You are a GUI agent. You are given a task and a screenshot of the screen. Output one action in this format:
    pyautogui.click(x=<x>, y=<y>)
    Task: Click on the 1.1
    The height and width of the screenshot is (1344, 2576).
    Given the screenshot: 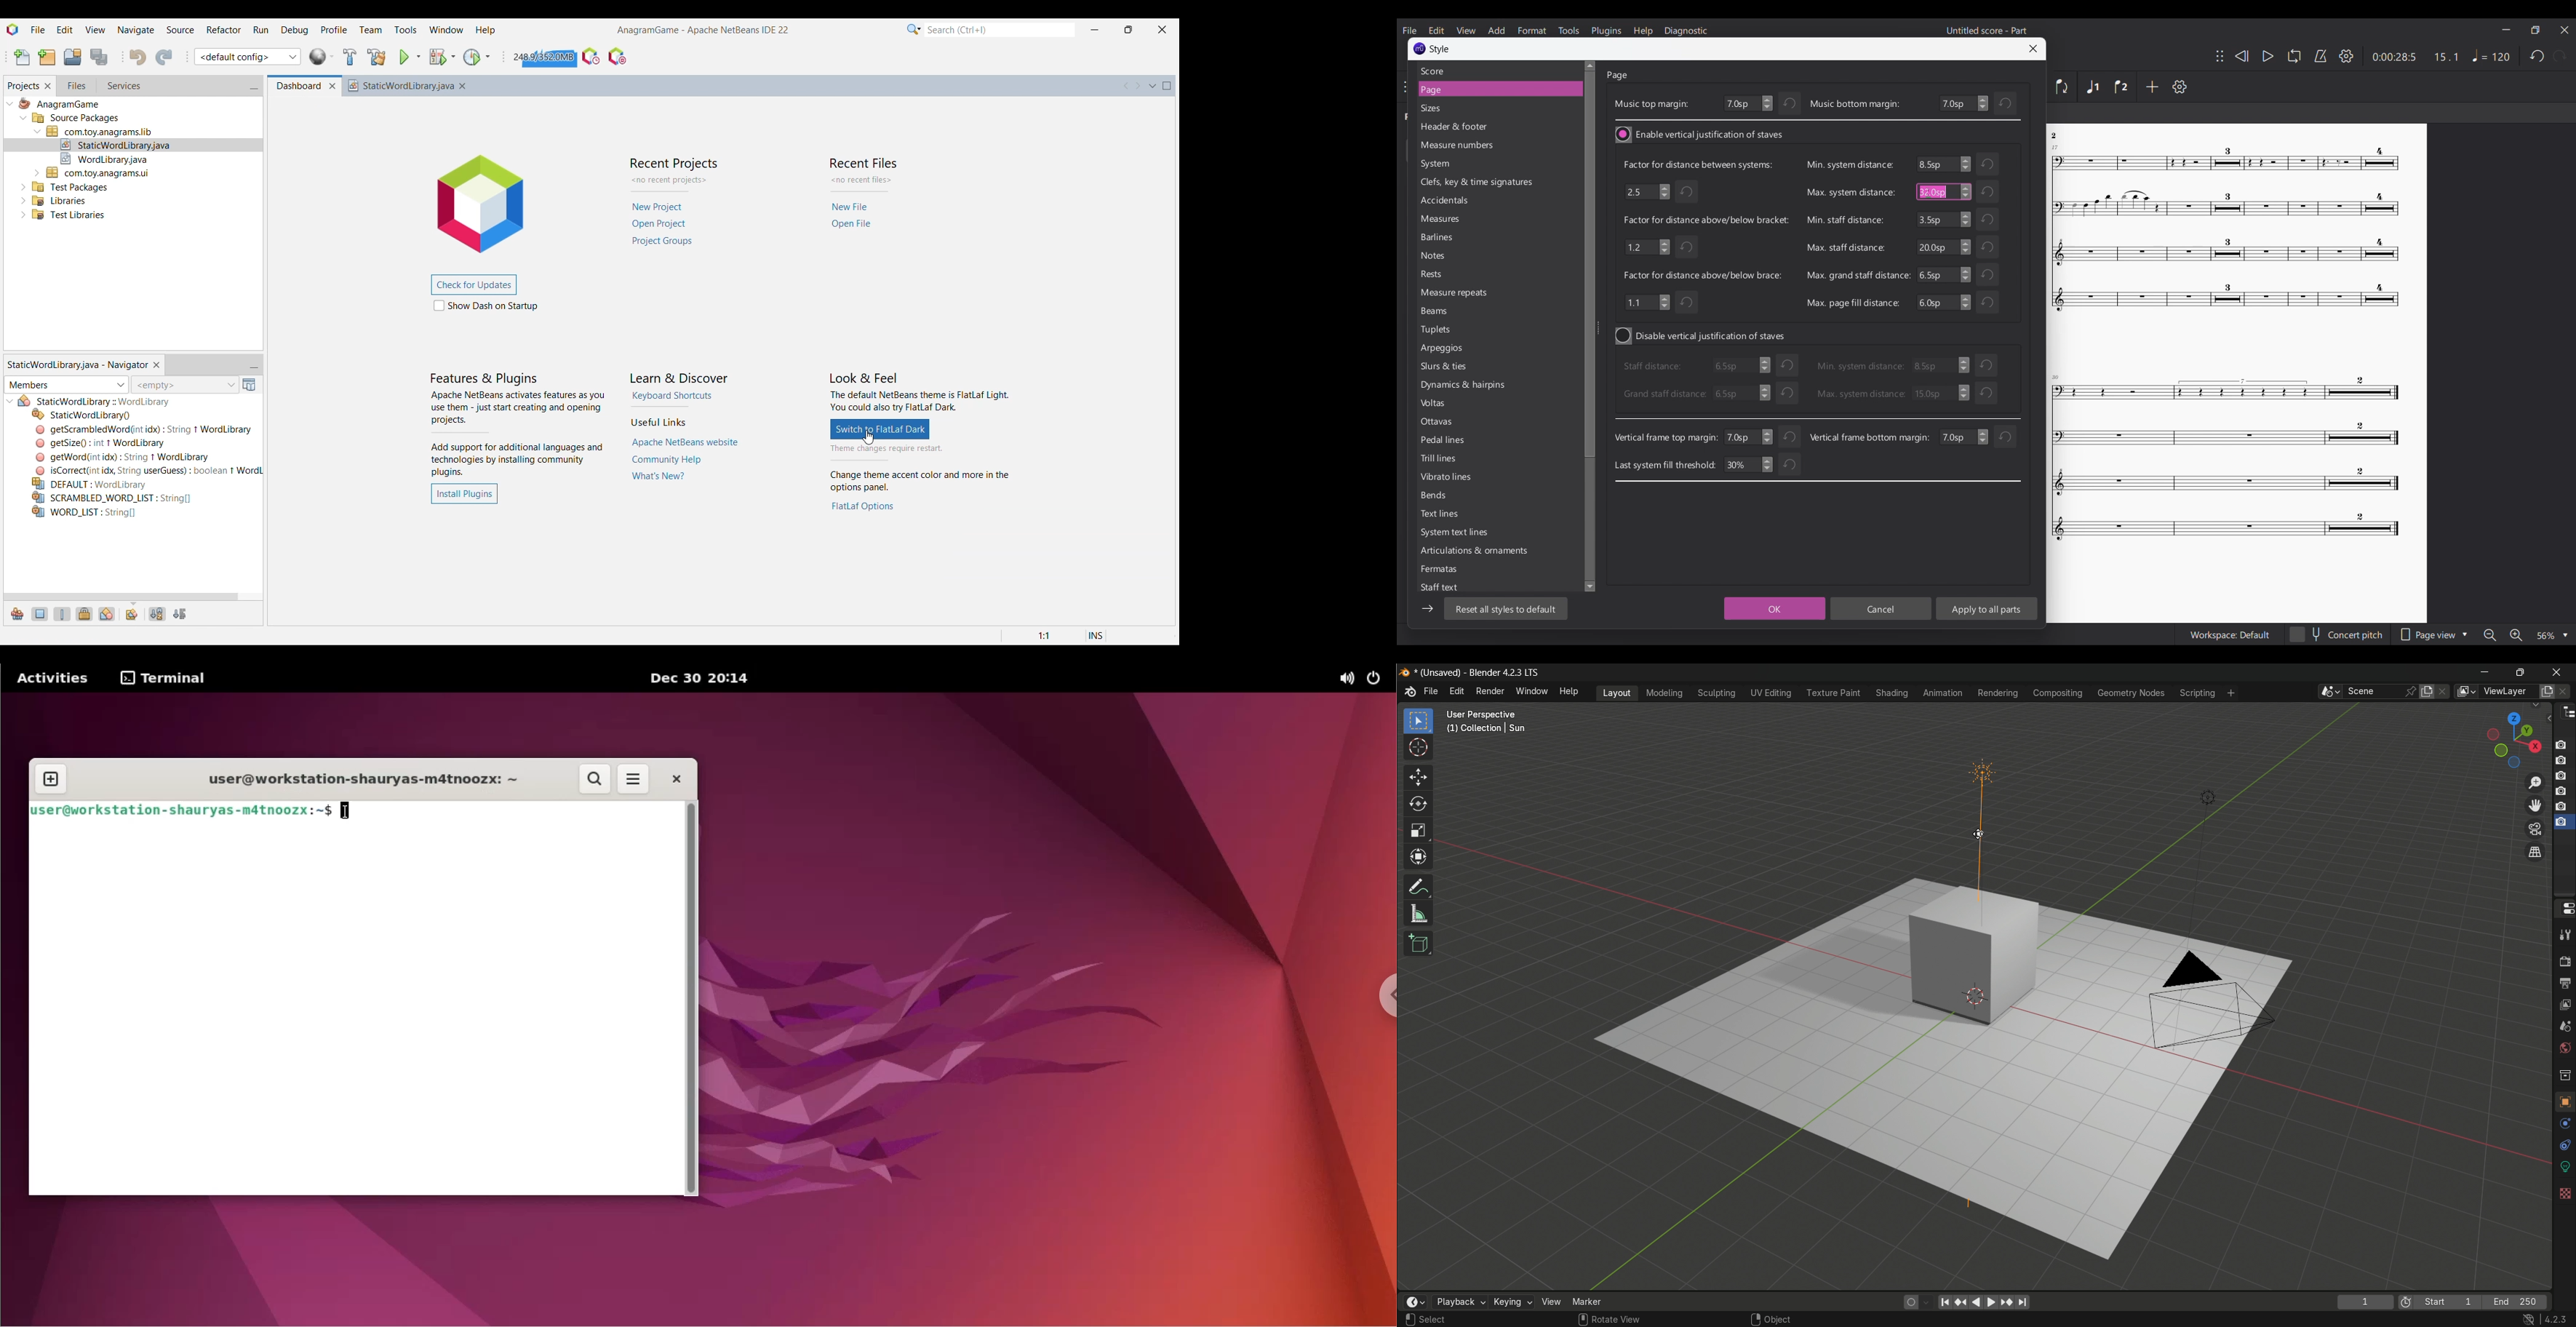 What is the action you would take?
    pyautogui.click(x=1647, y=302)
    